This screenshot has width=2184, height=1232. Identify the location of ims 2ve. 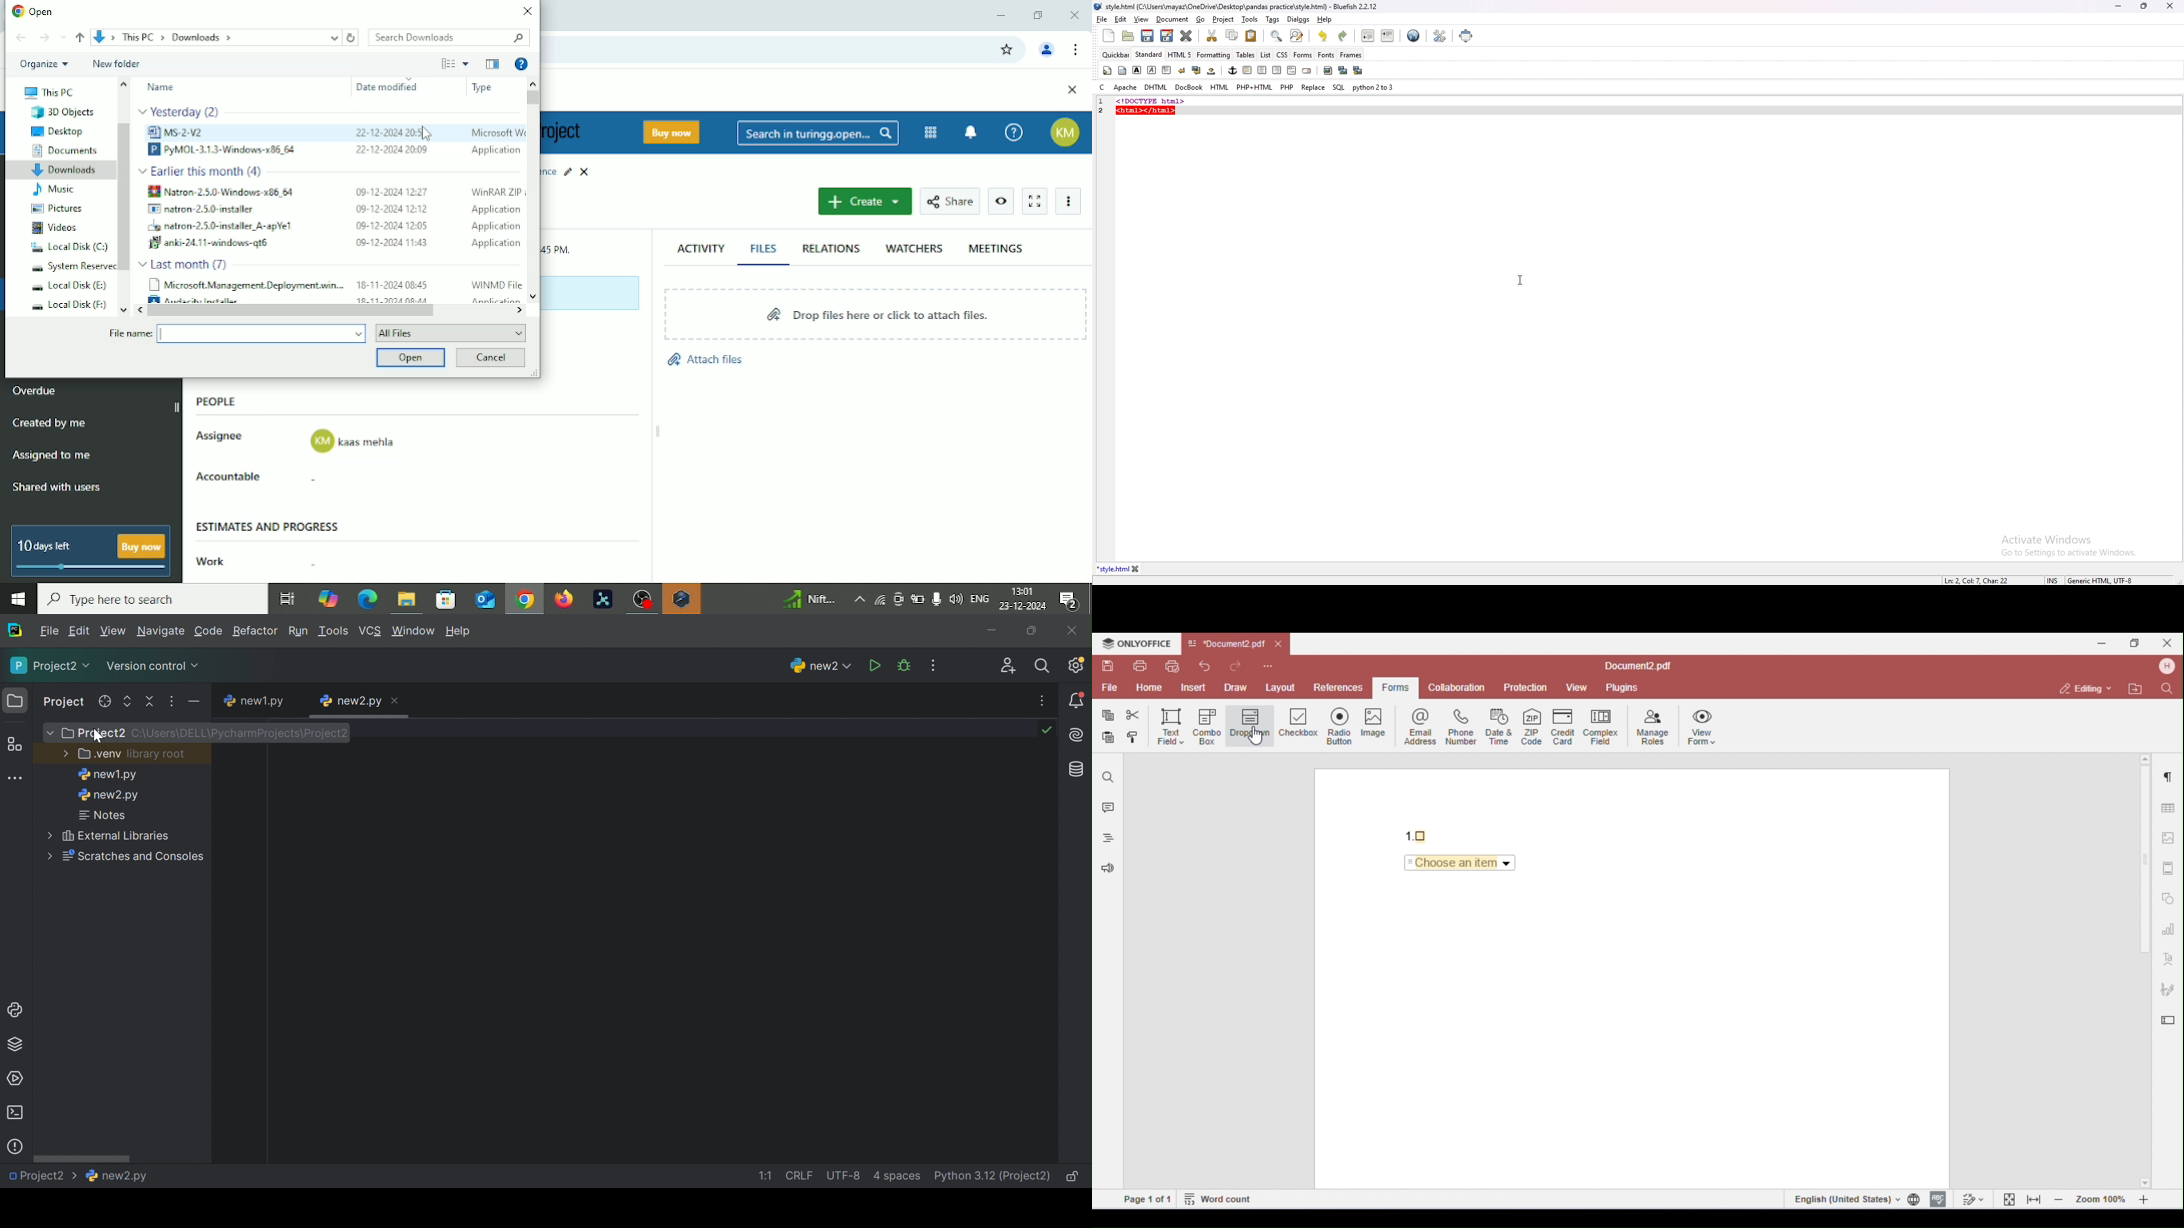
(186, 132).